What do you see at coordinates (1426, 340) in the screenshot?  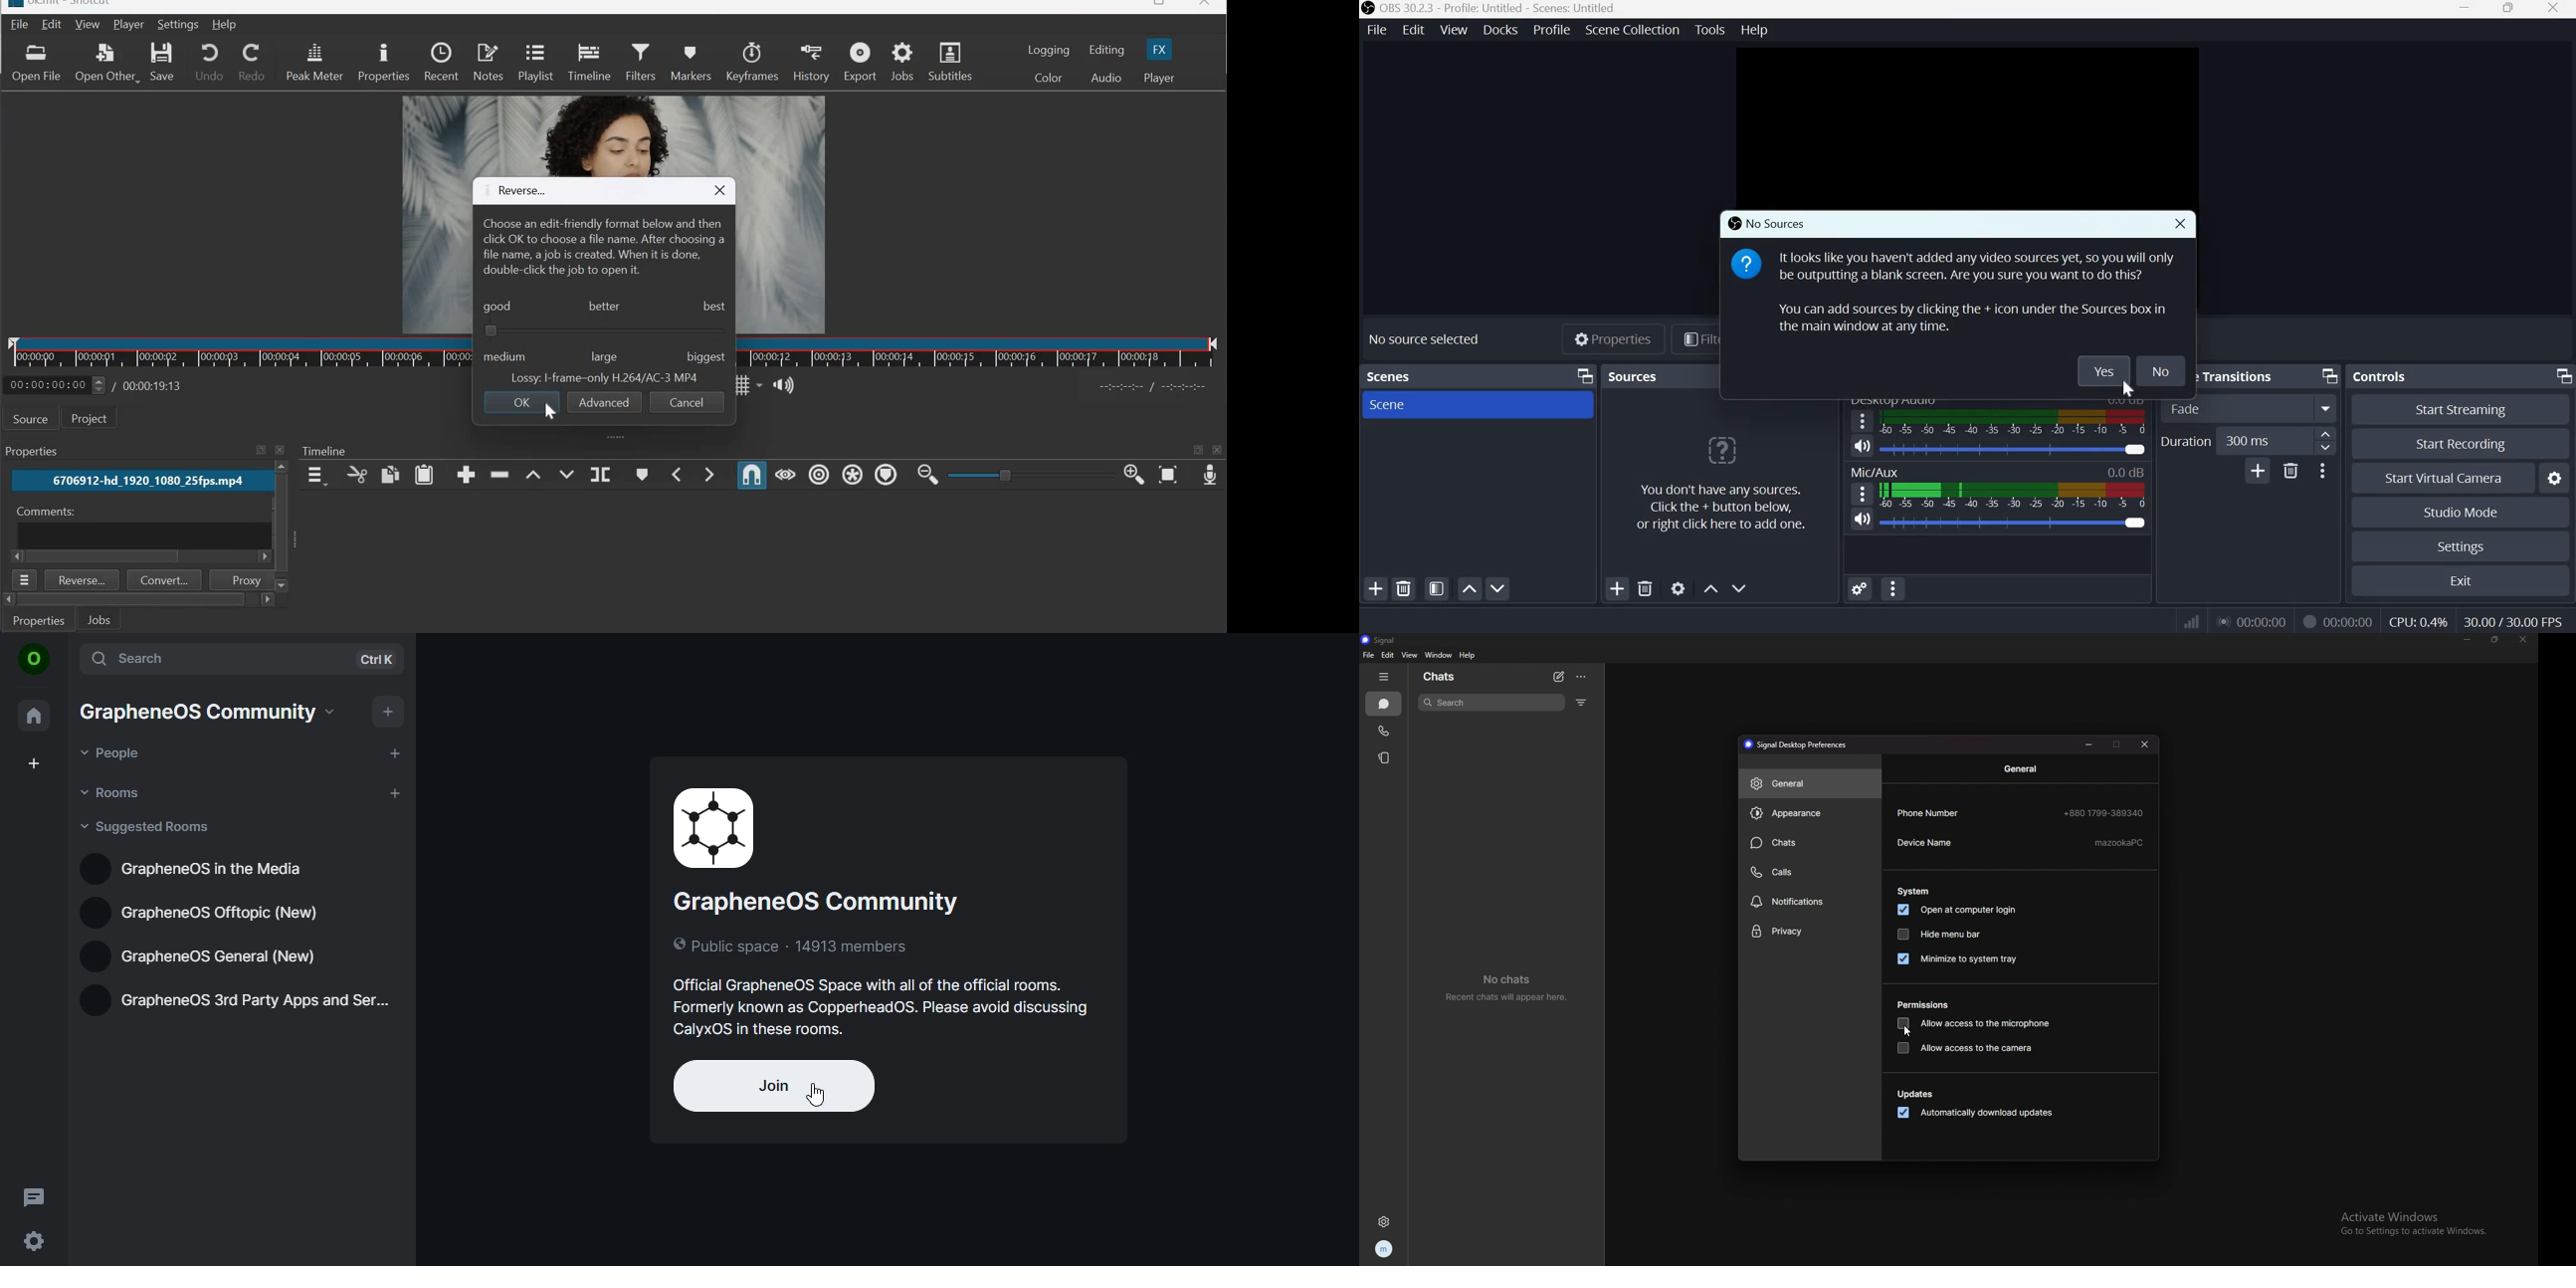 I see `No source selected` at bounding box center [1426, 340].